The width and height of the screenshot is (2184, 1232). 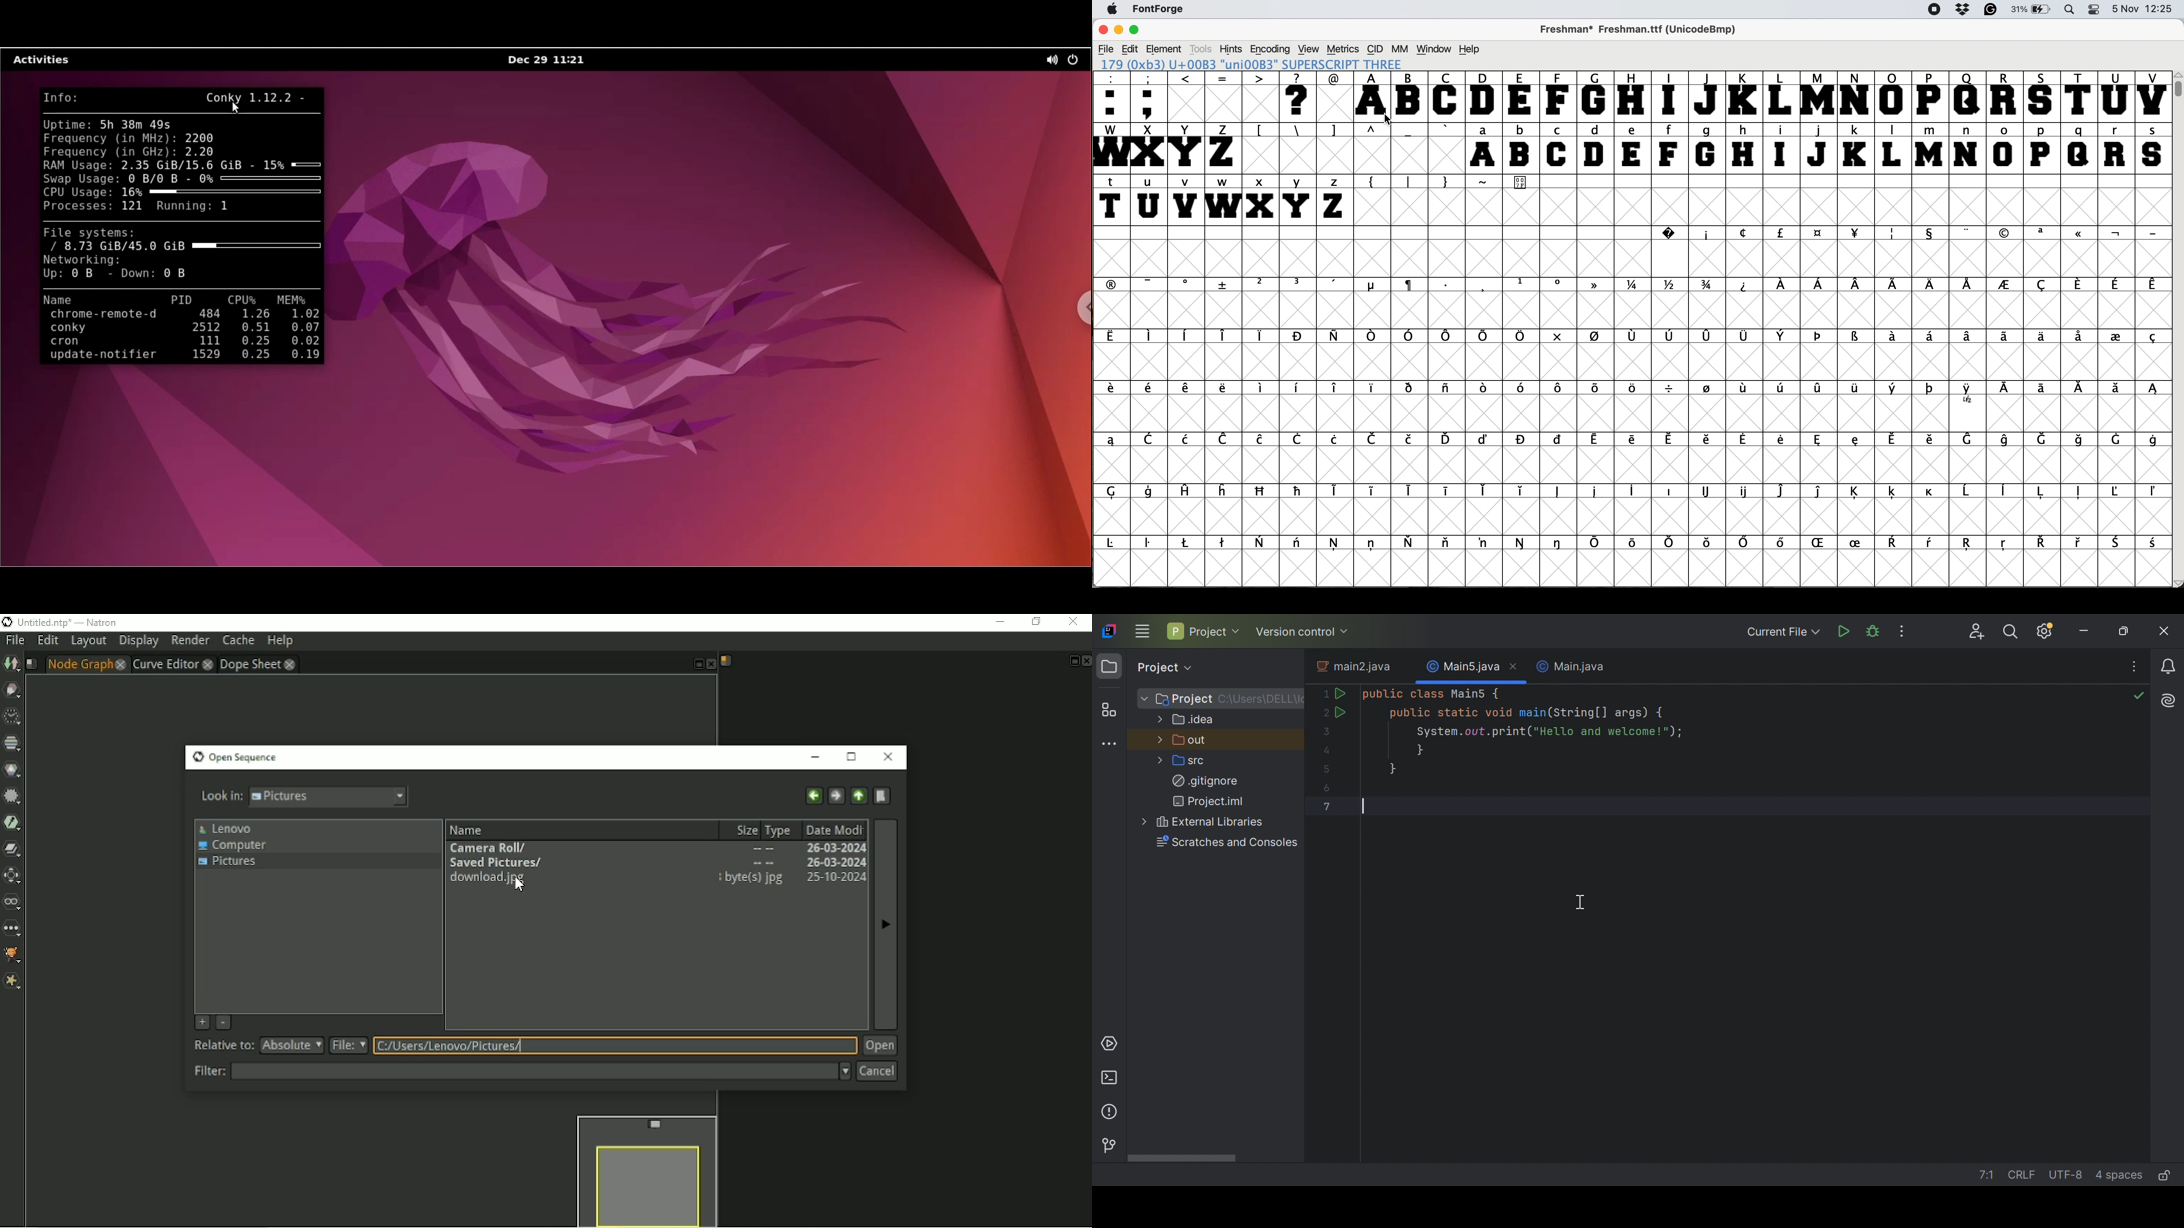 What do you see at coordinates (2007, 390) in the screenshot?
I see `symbol` at bounding box center [2007, 390].